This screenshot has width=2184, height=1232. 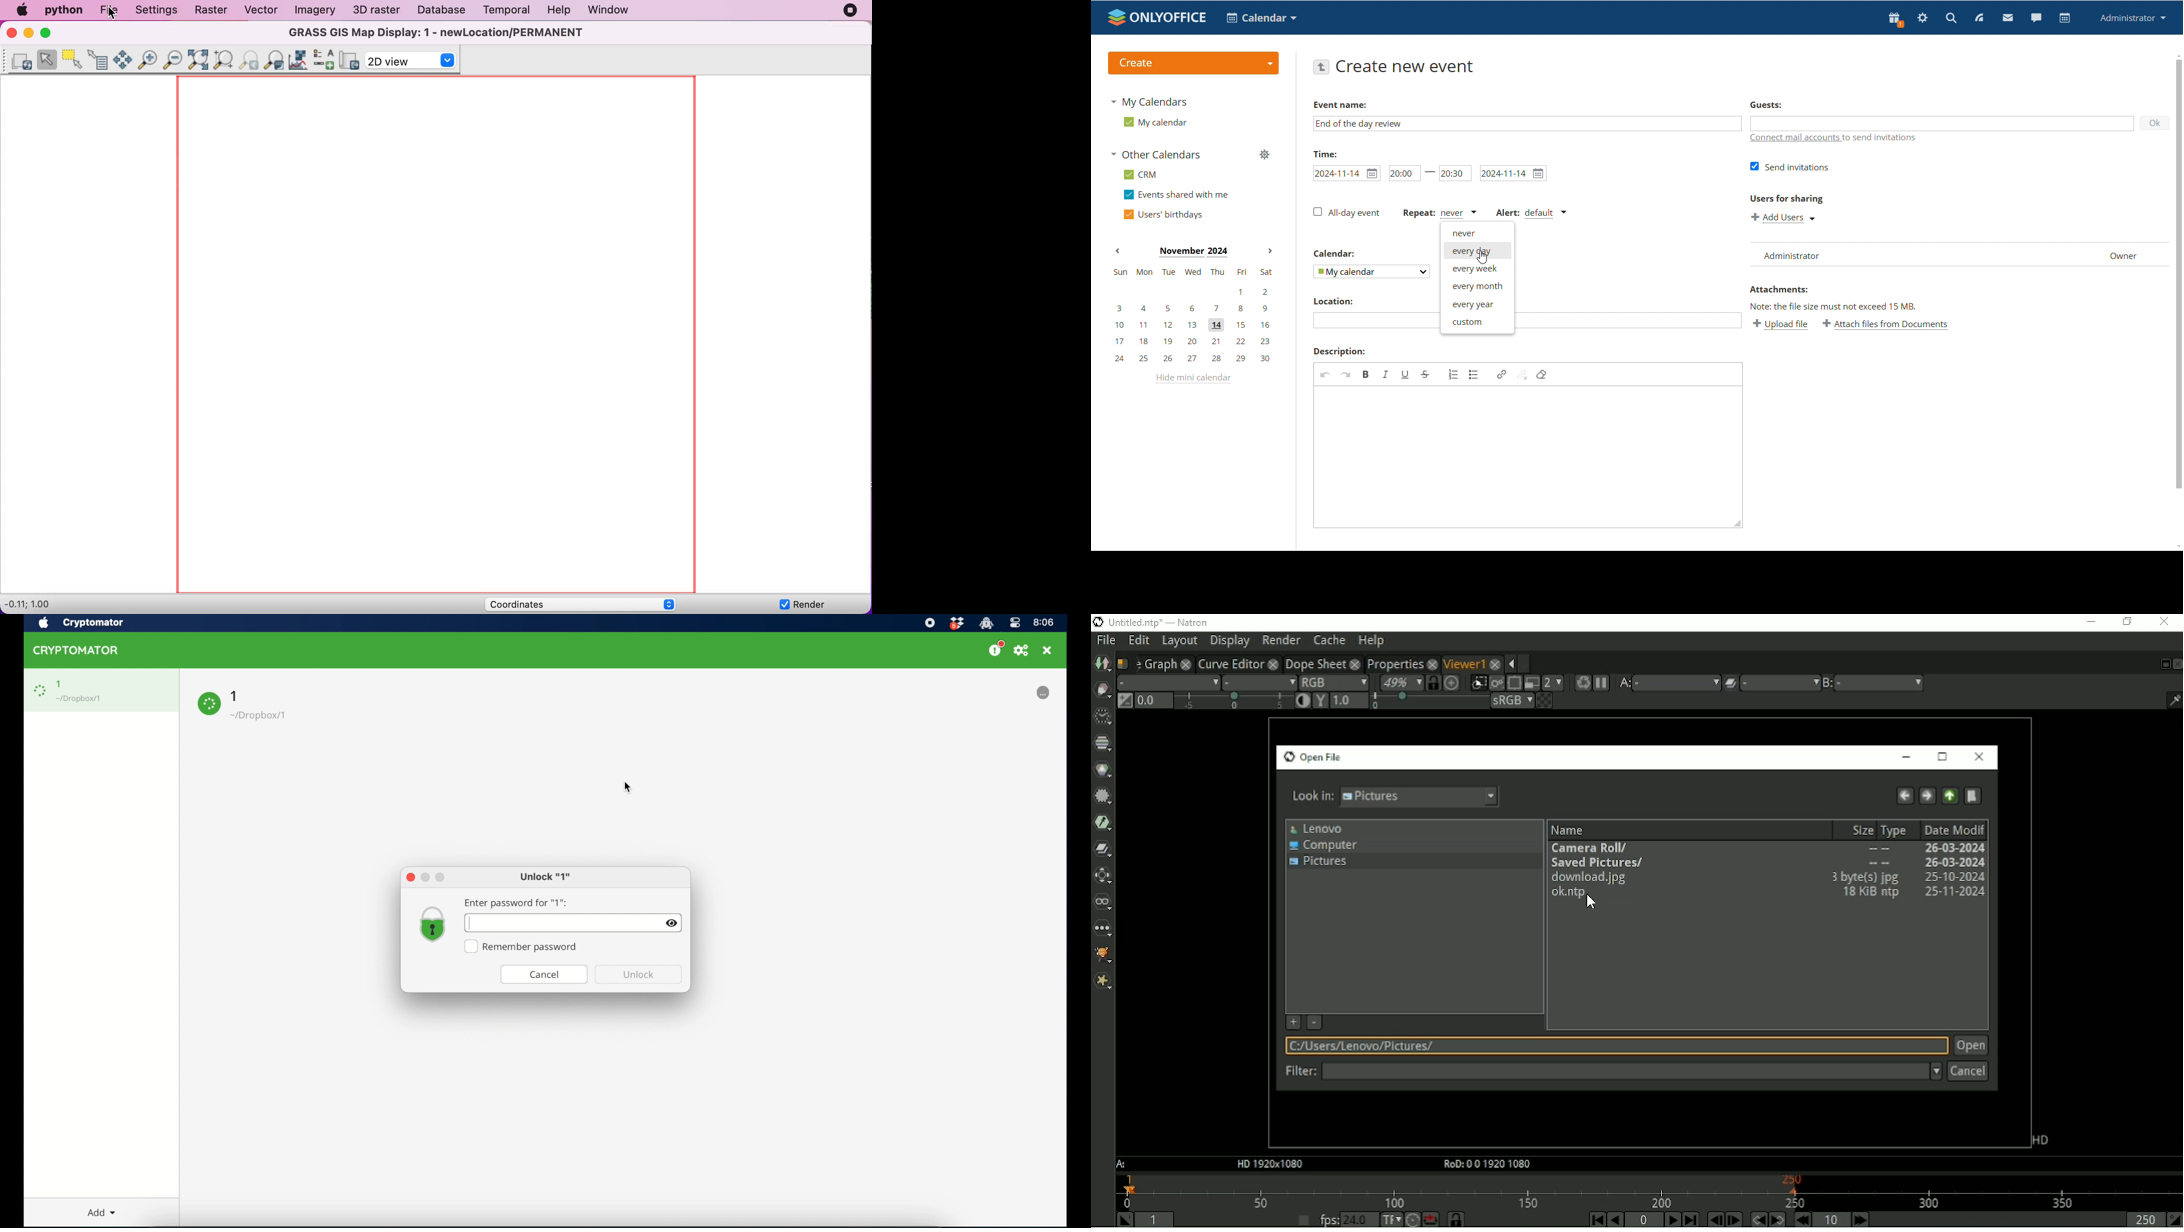 I want to click on other calendars, so click(x=1157, y=154).